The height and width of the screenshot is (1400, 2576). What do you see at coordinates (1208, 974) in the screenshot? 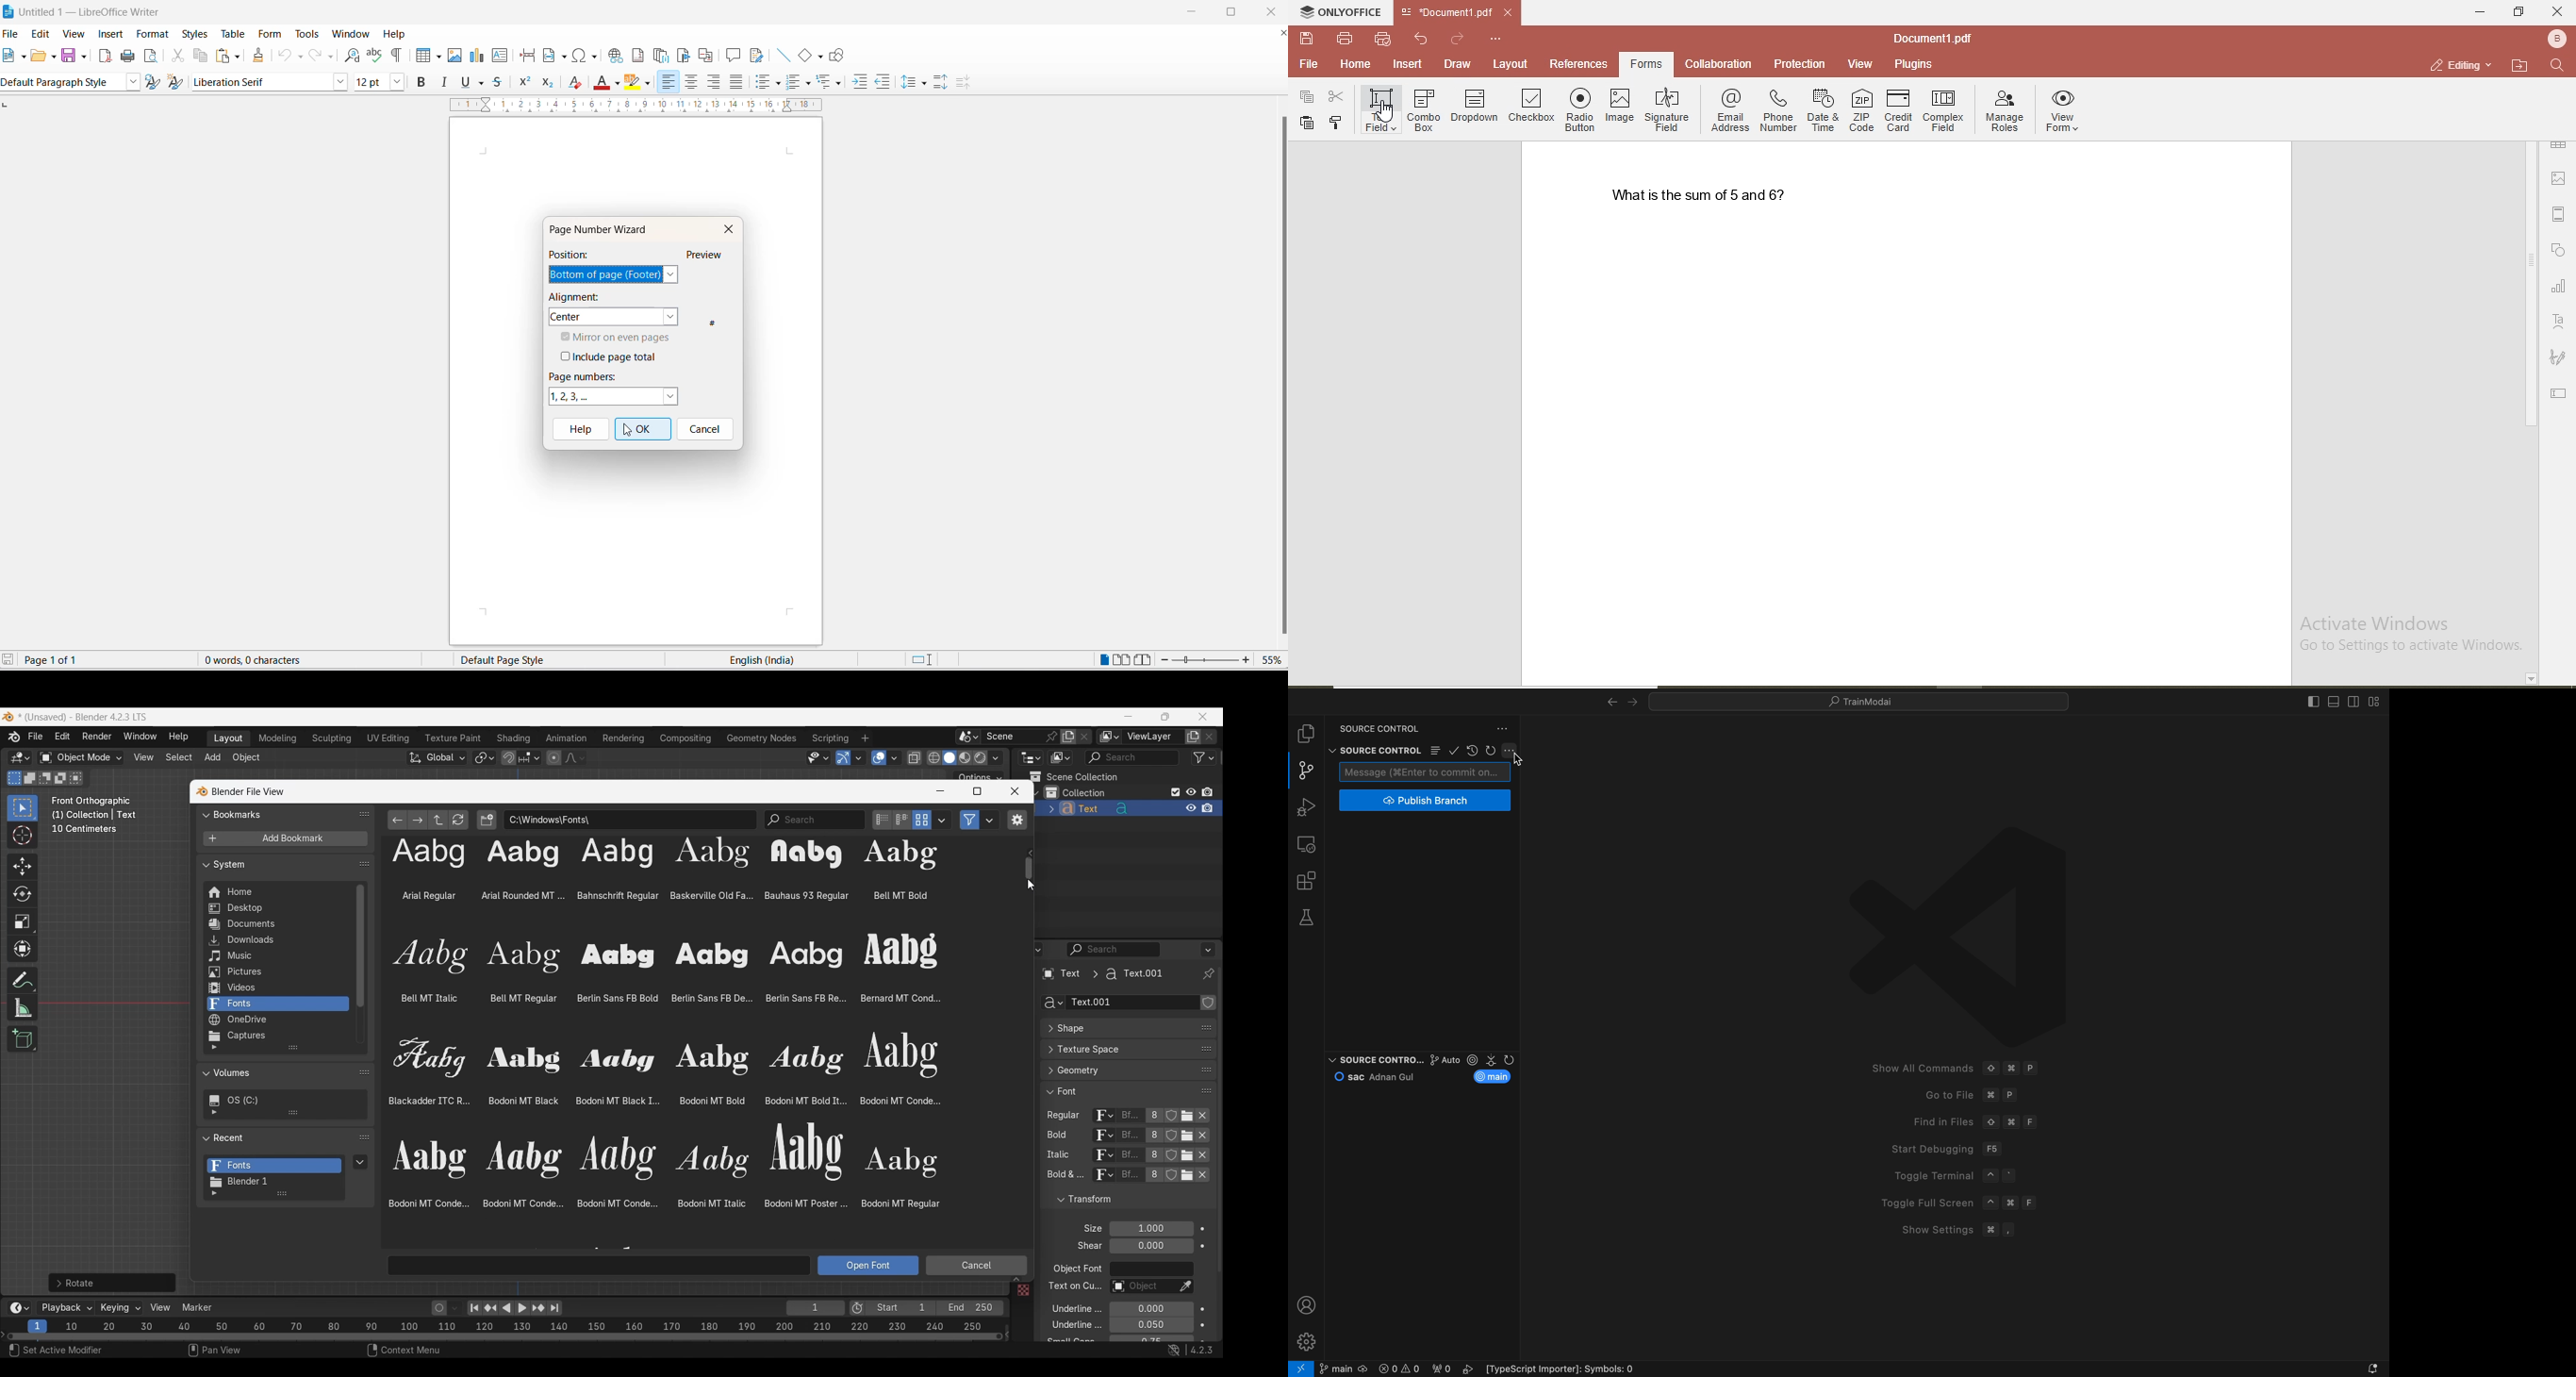
I see `Toggle pin ID` at bounding box center [1208, 974].